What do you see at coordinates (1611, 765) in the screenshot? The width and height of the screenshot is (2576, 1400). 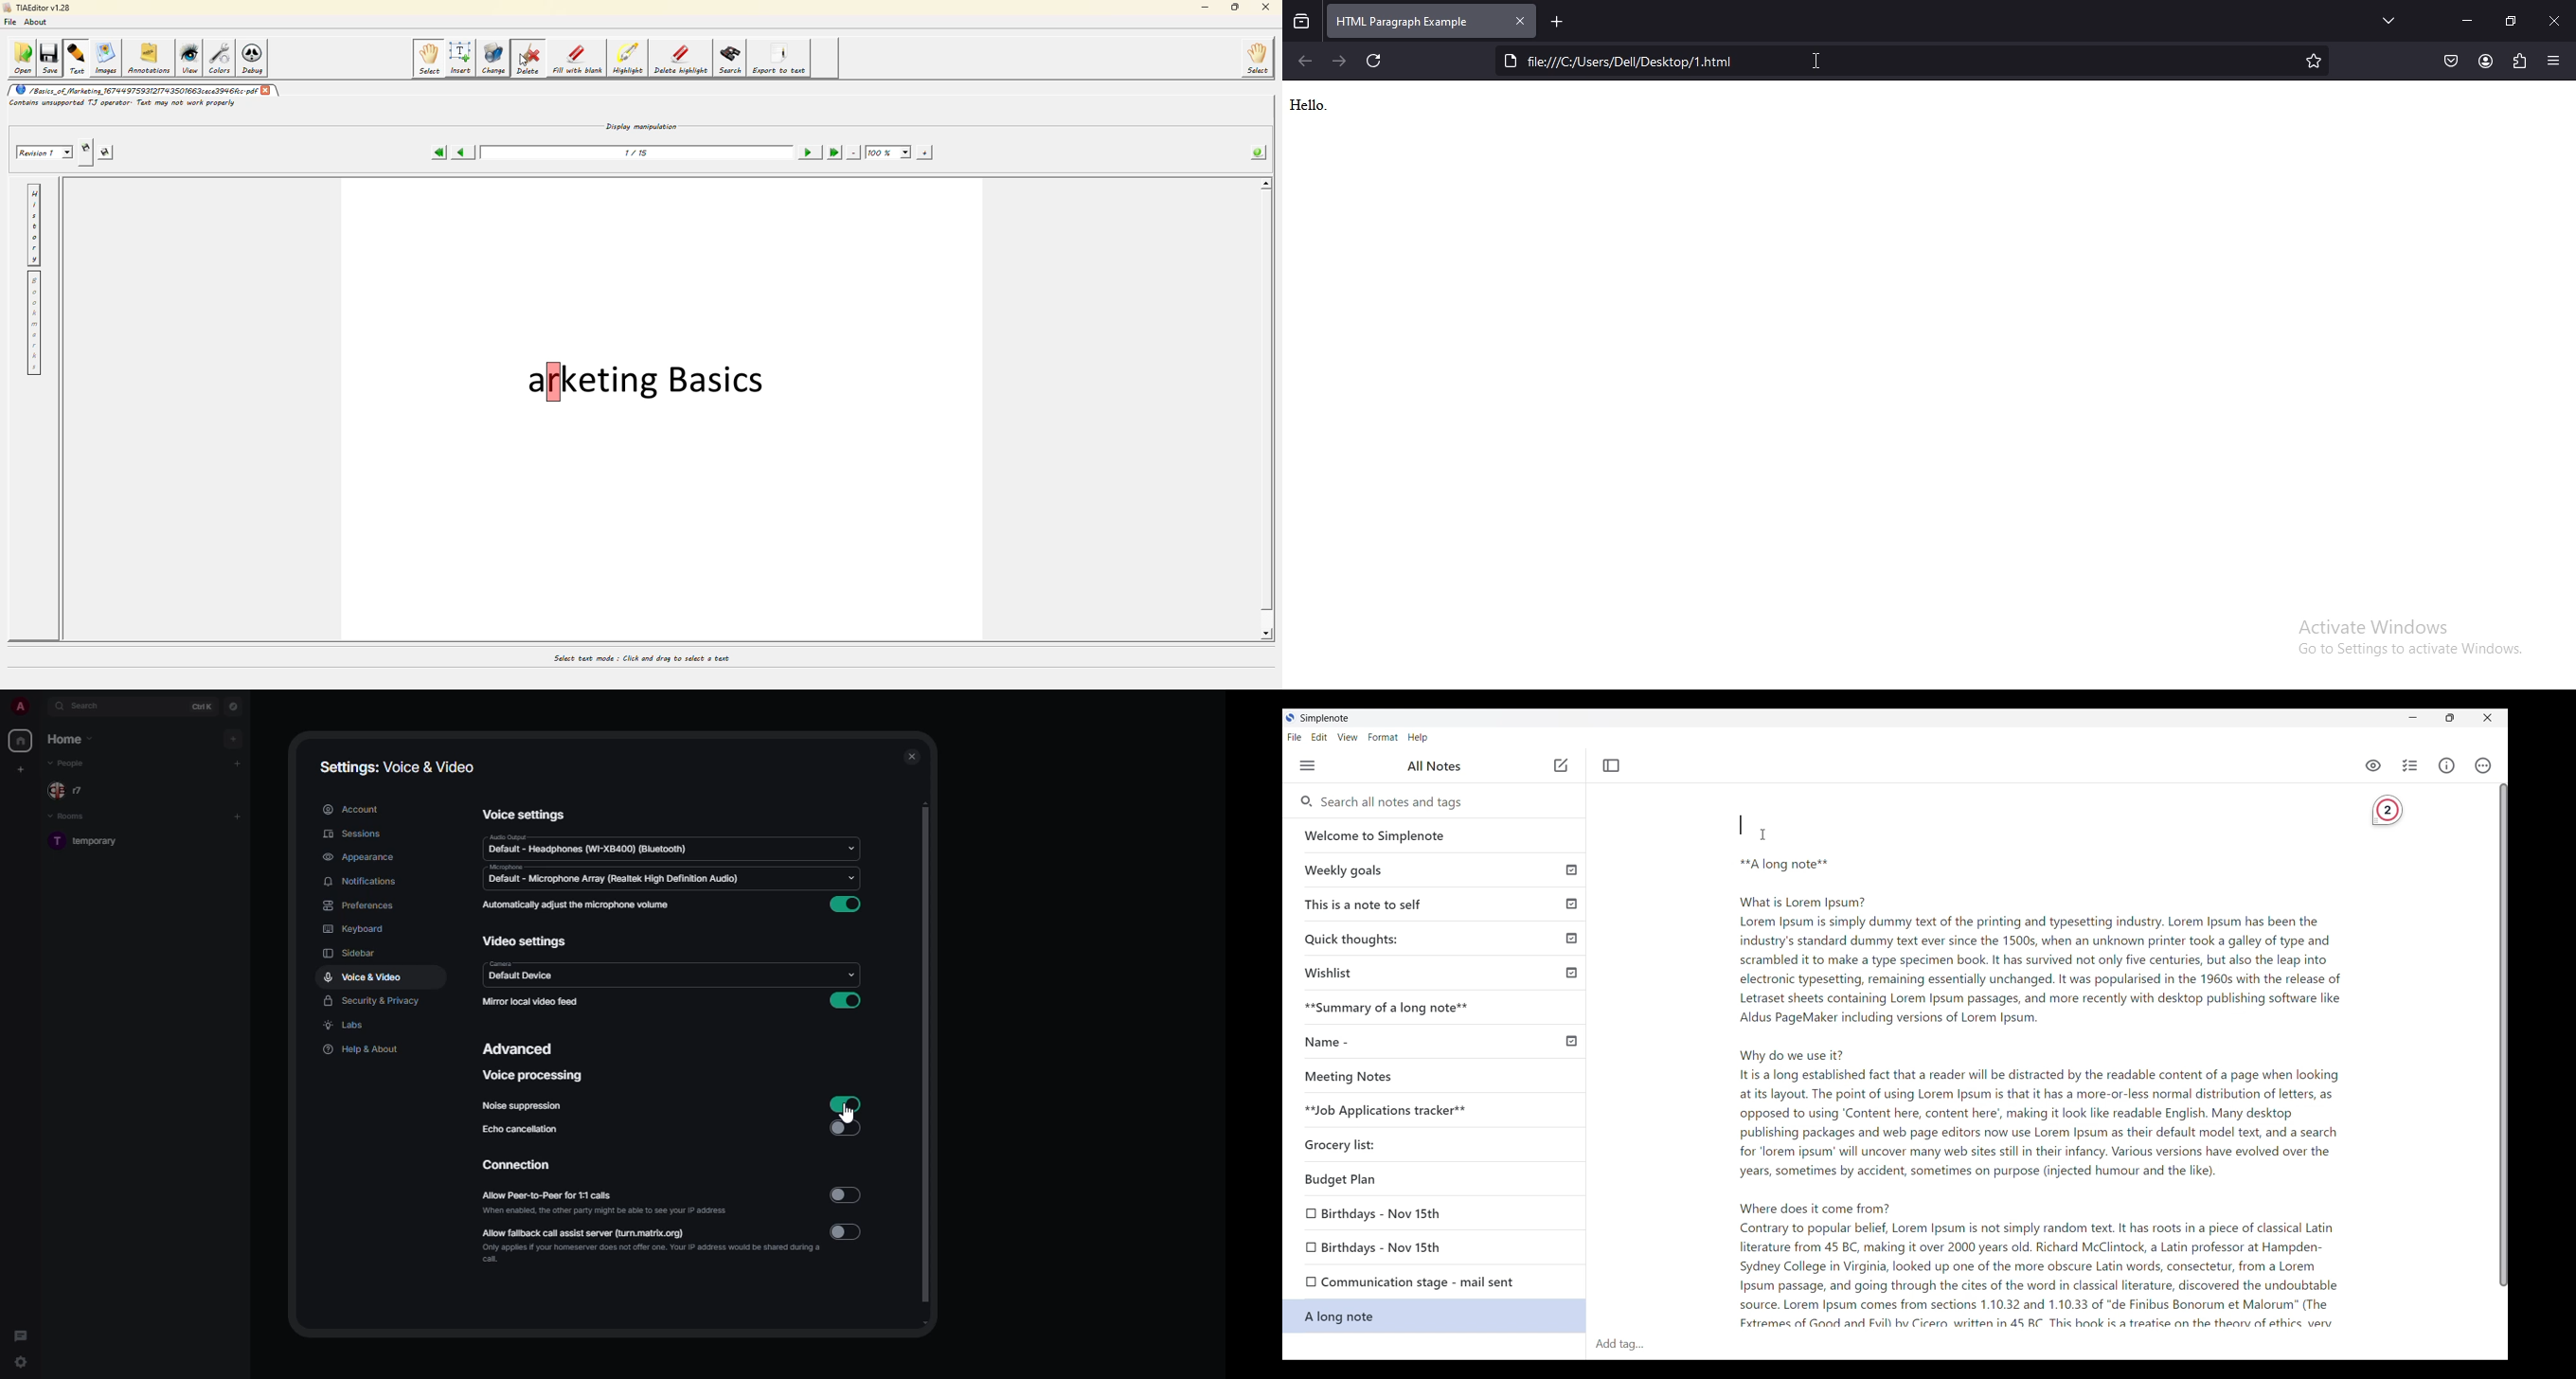 I see `Toggle focus mode` at bounding box center [1611, 765].